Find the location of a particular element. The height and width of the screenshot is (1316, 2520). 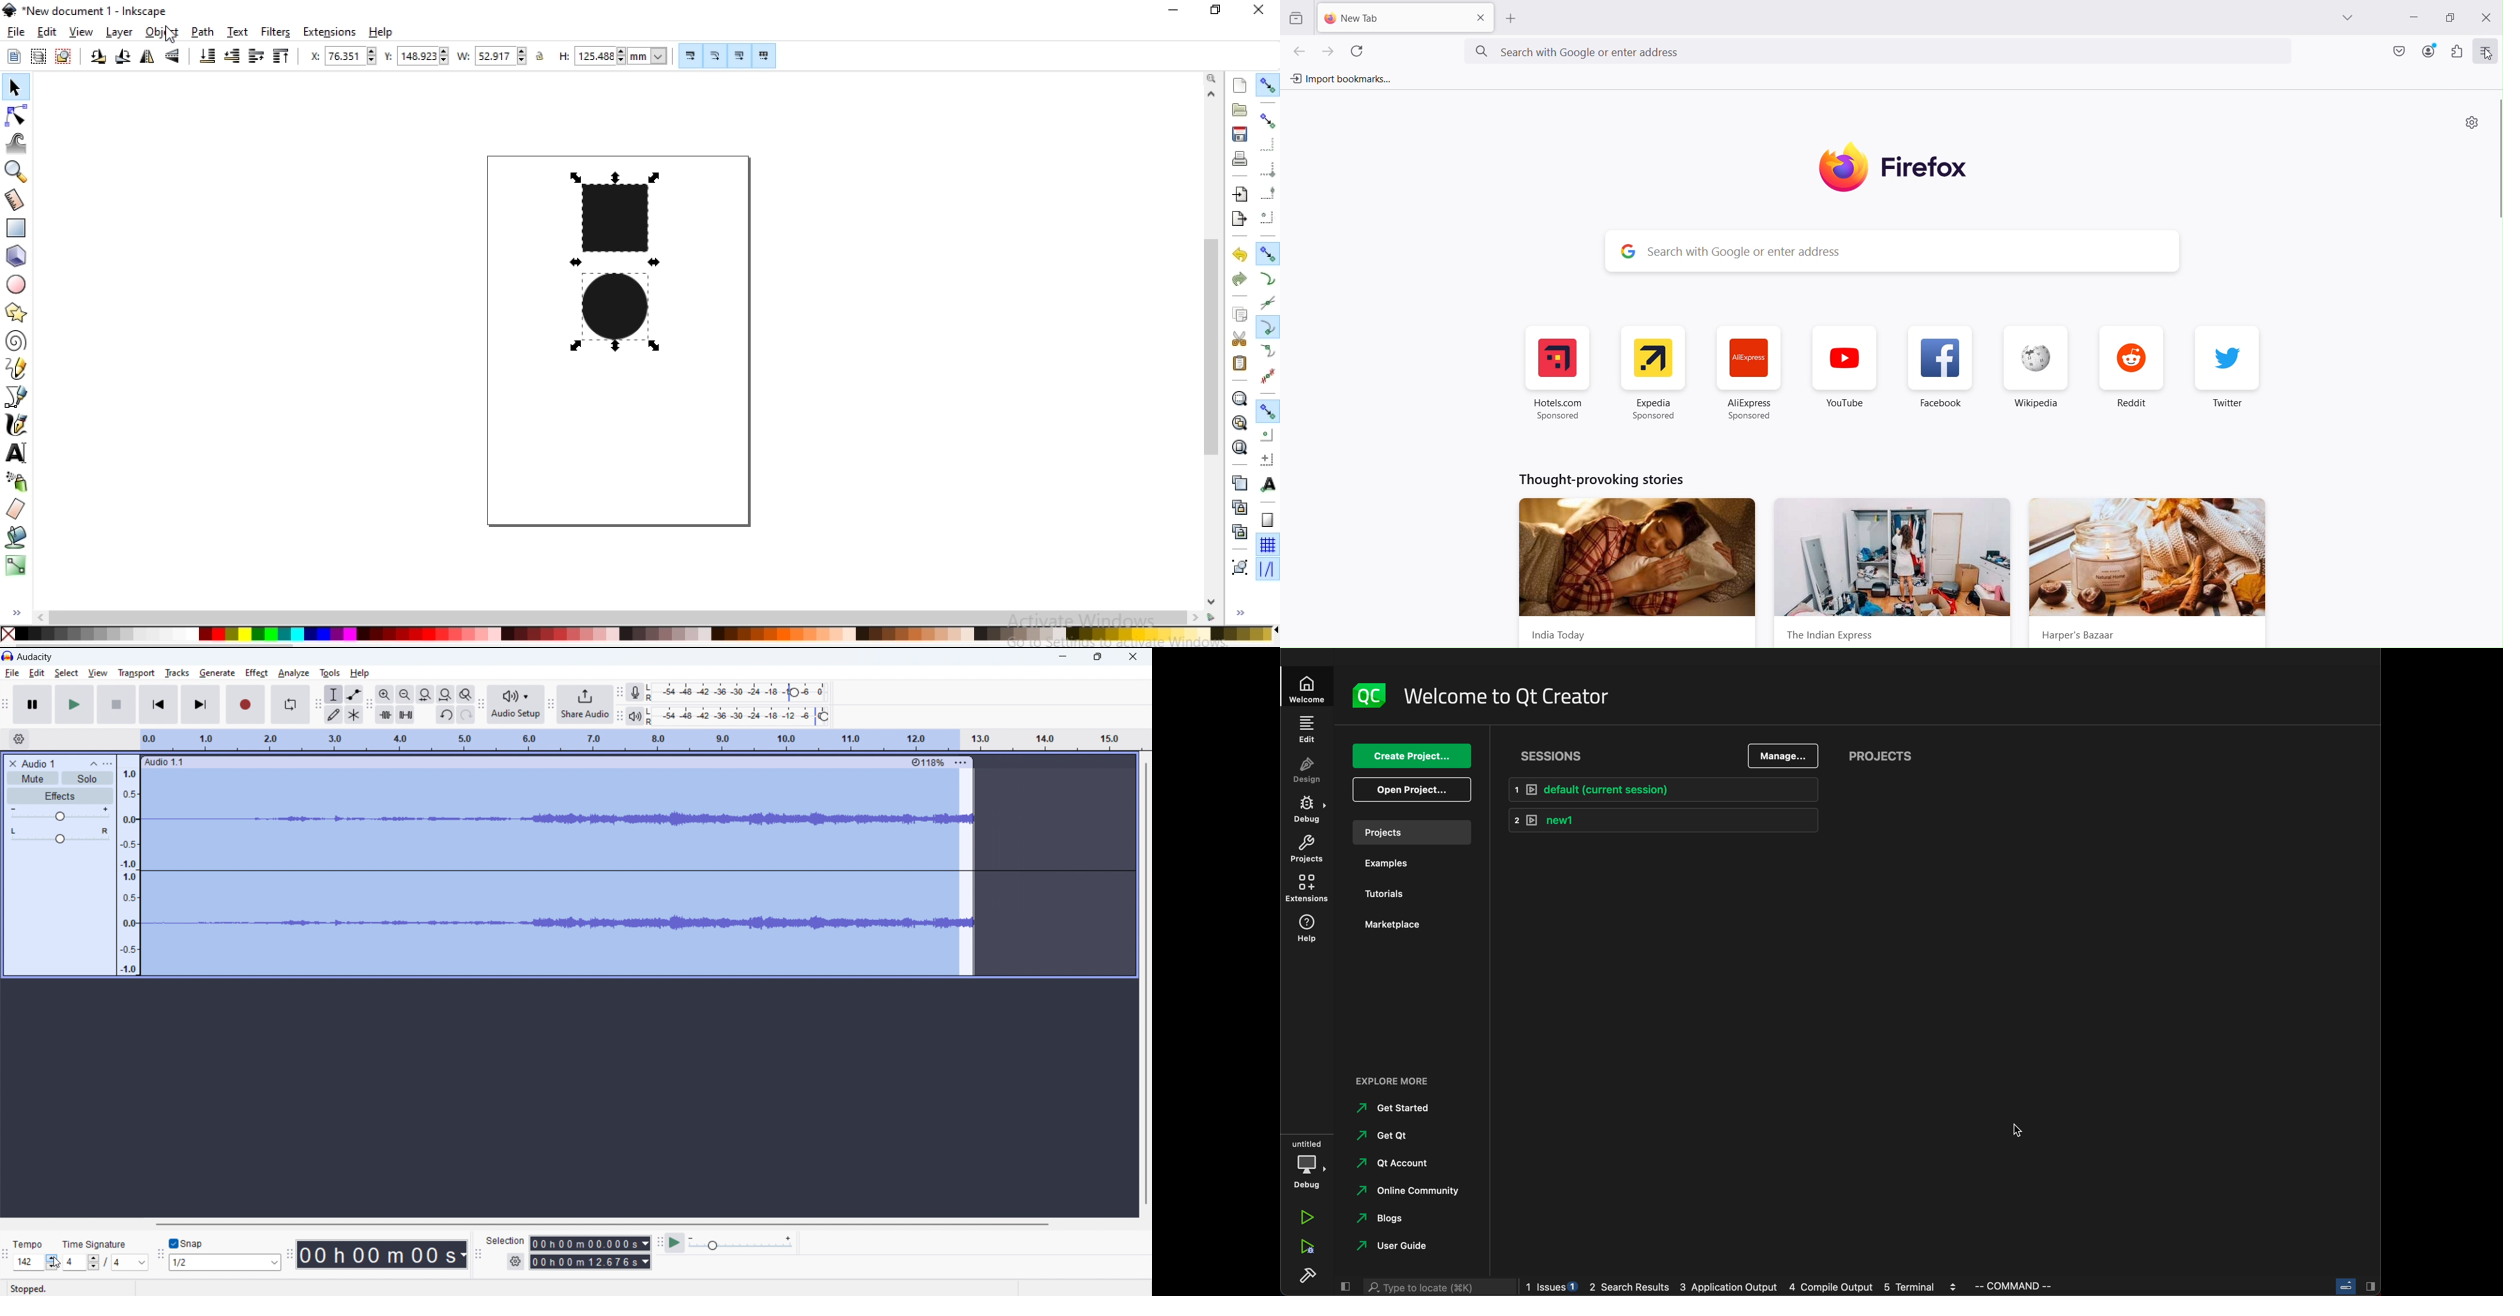

horizontal coordinate of selection is located at coordinates (342, 57).